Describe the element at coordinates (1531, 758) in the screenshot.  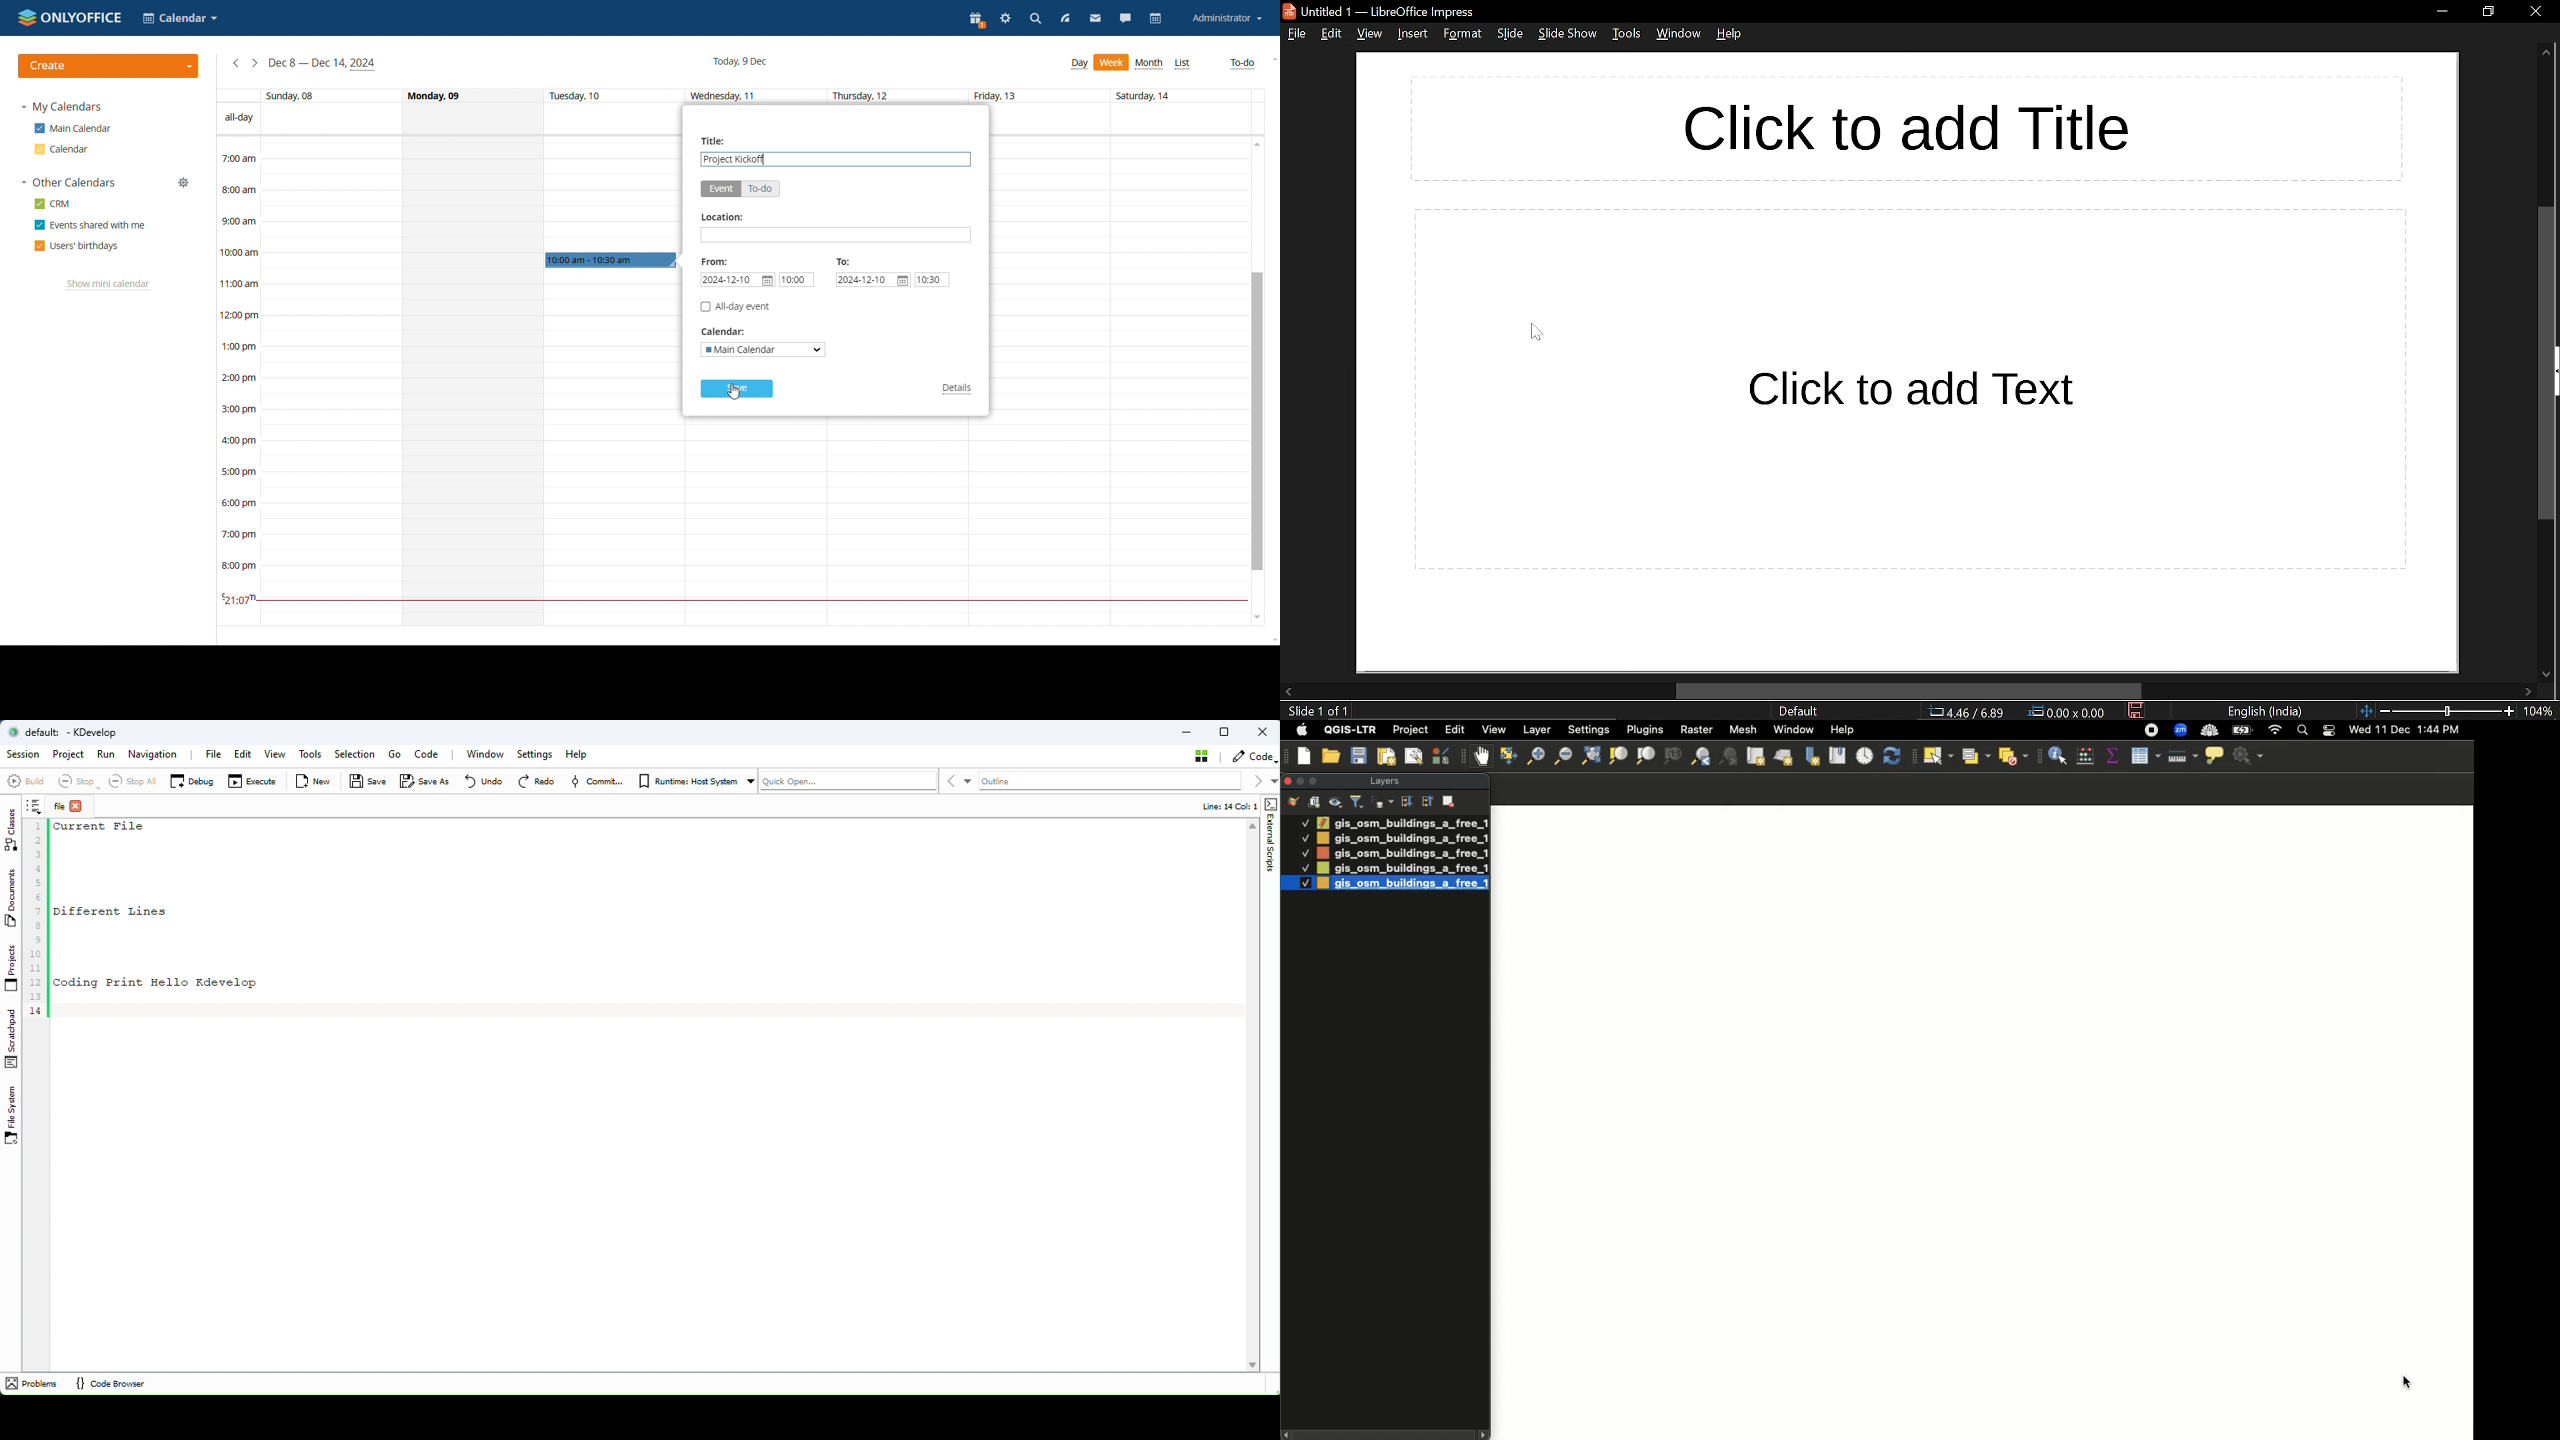
I see `Zoom out` at that location.